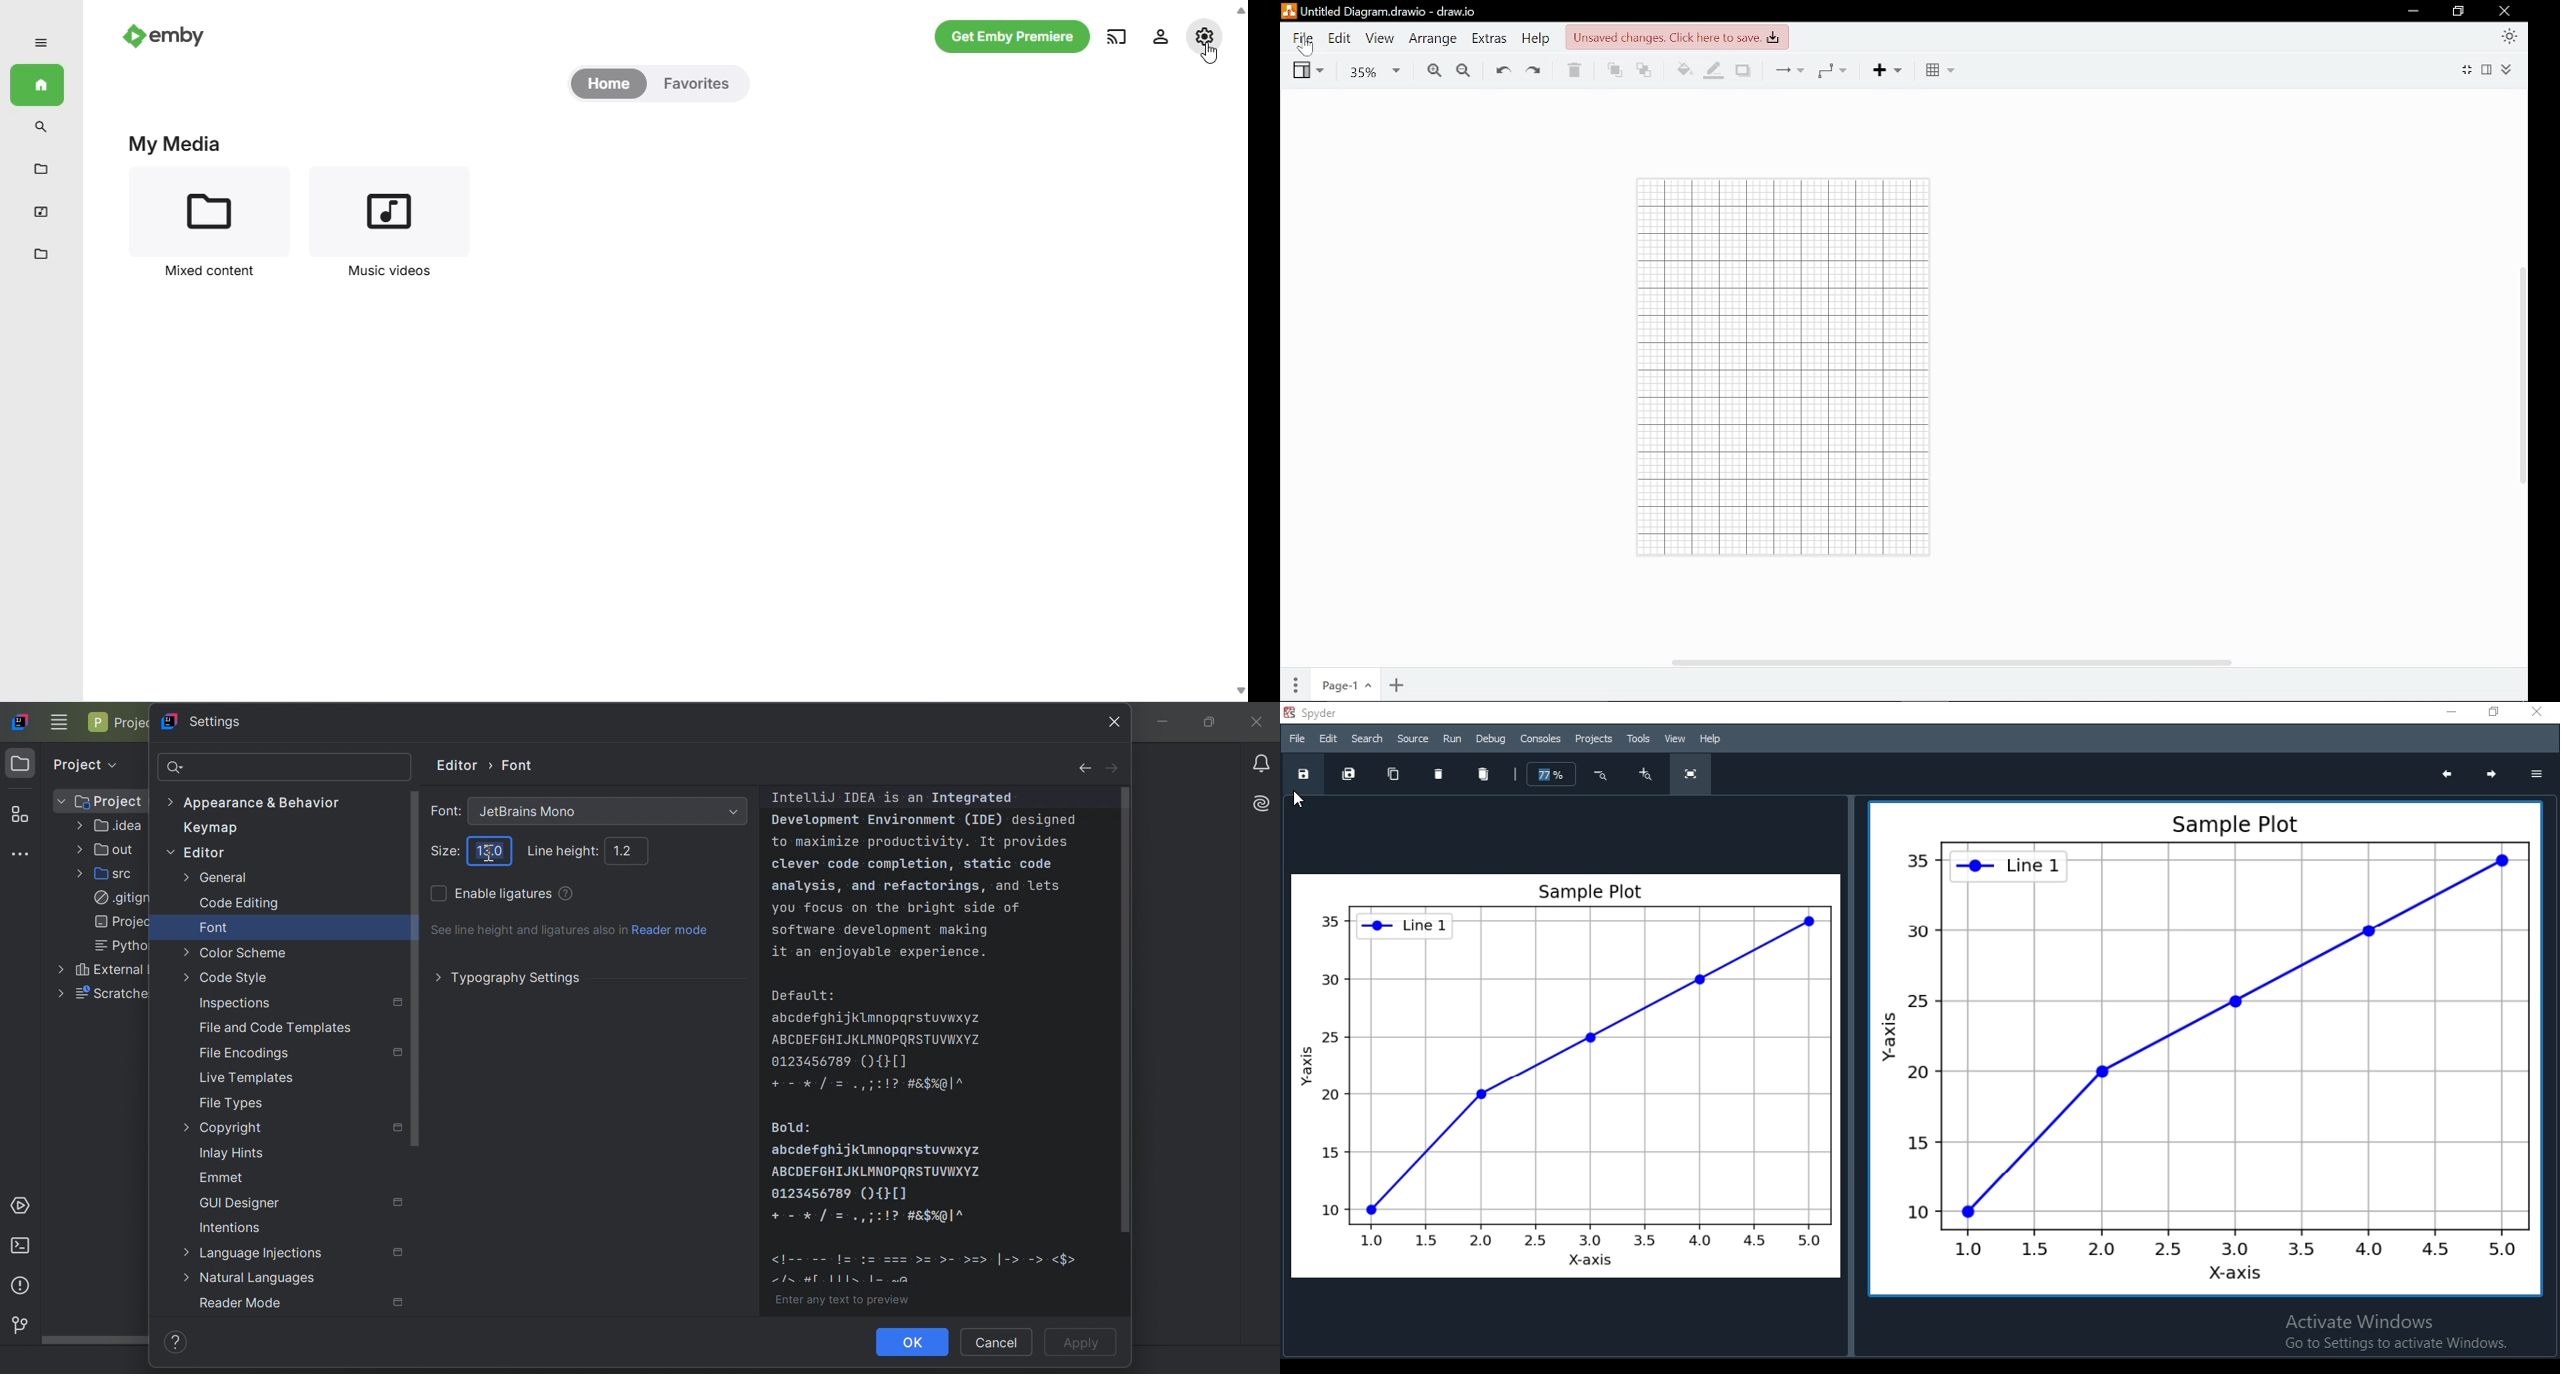 This screenshot has height=1400, width=2576. What do you see at coordinates (1327, 738) in the screenshot?
I see `Edit` at bounding box center [1327, 738].